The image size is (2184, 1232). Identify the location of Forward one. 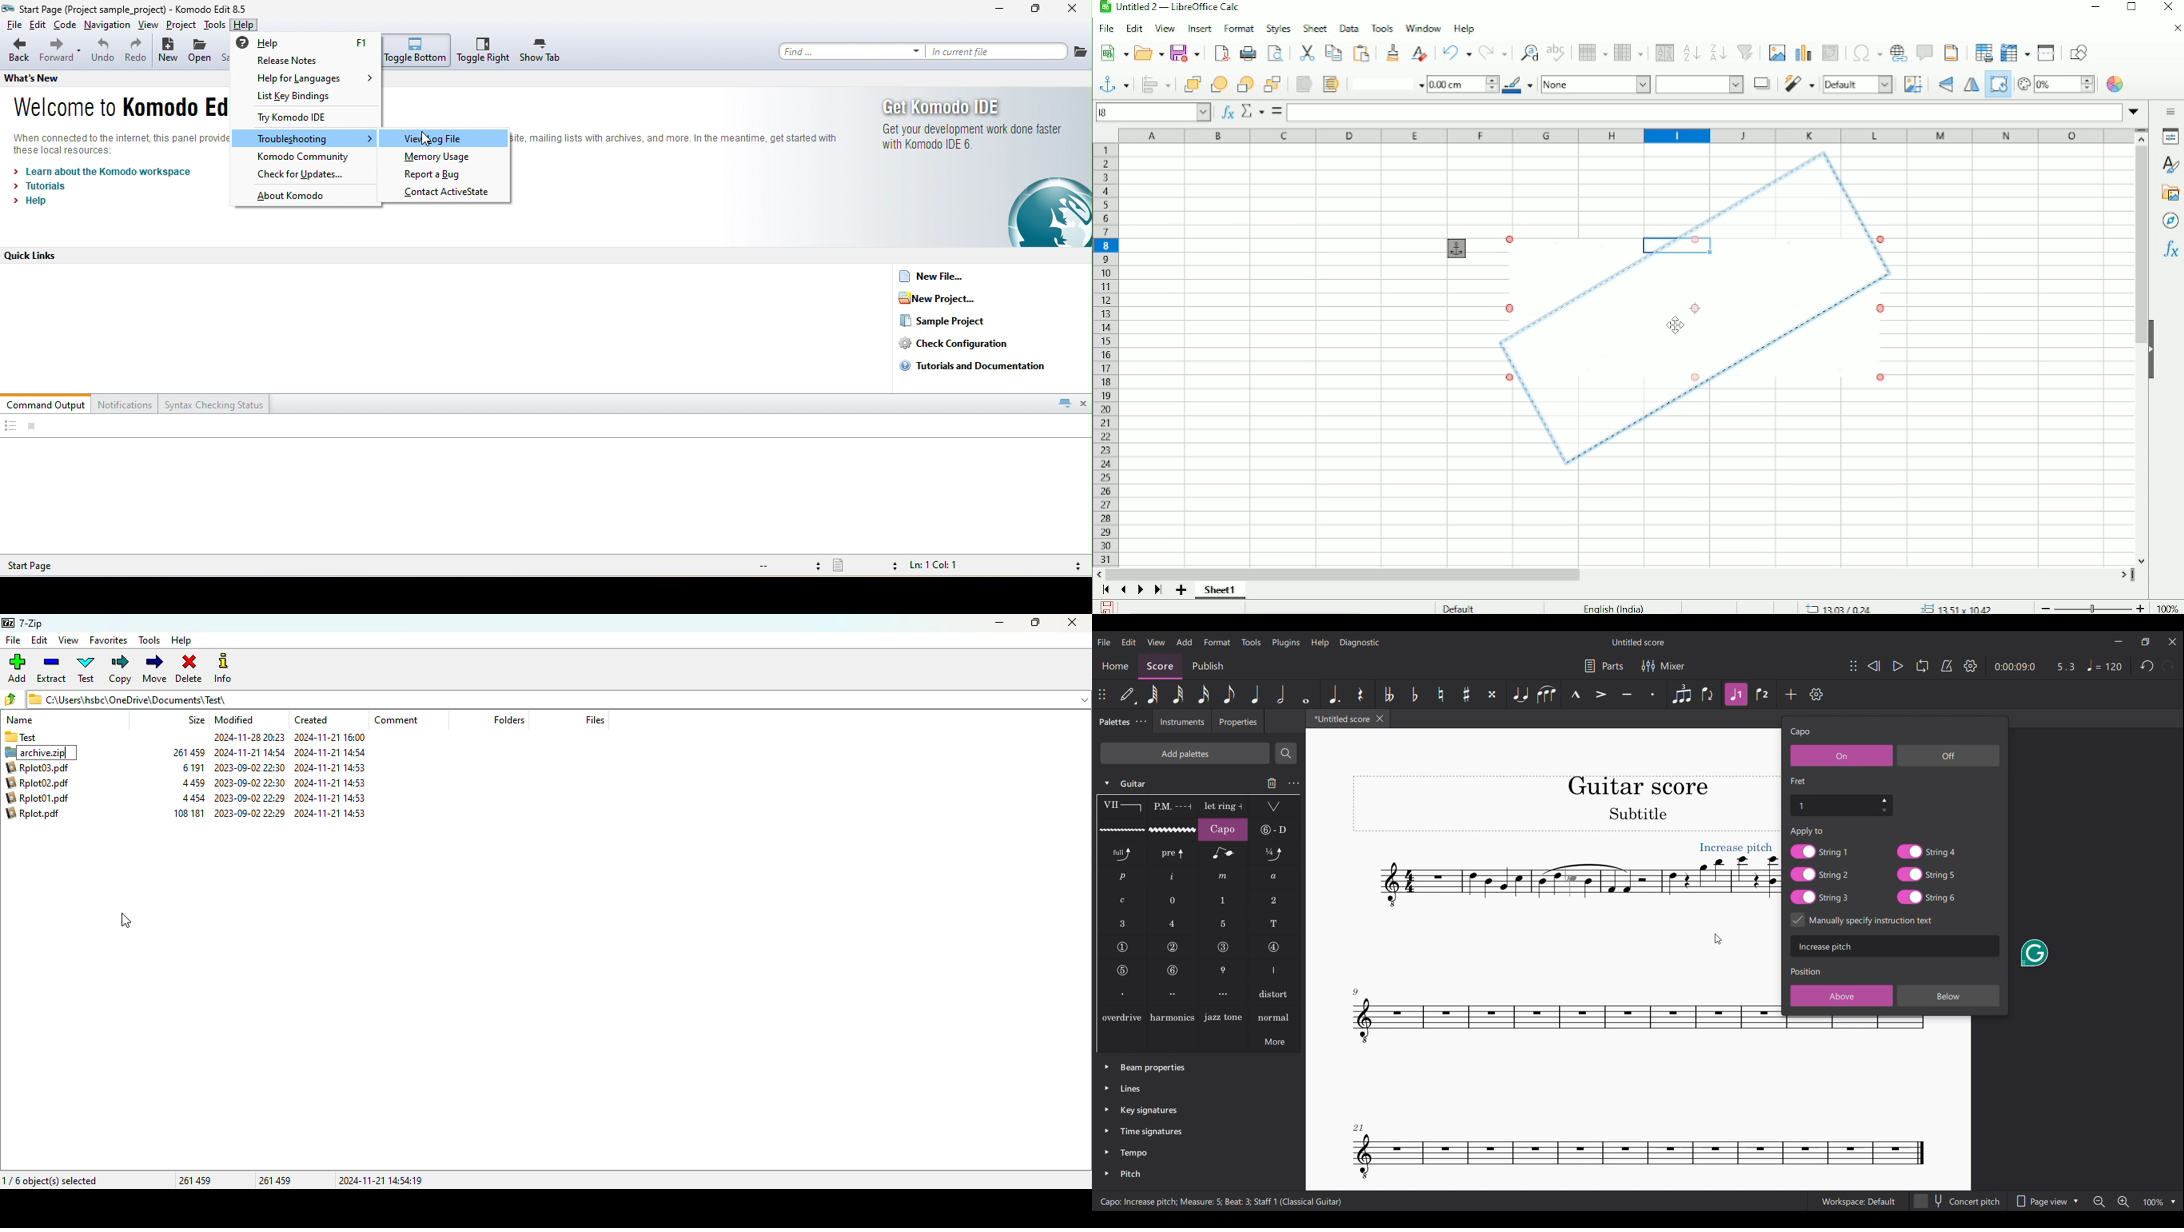
(1217, 83).